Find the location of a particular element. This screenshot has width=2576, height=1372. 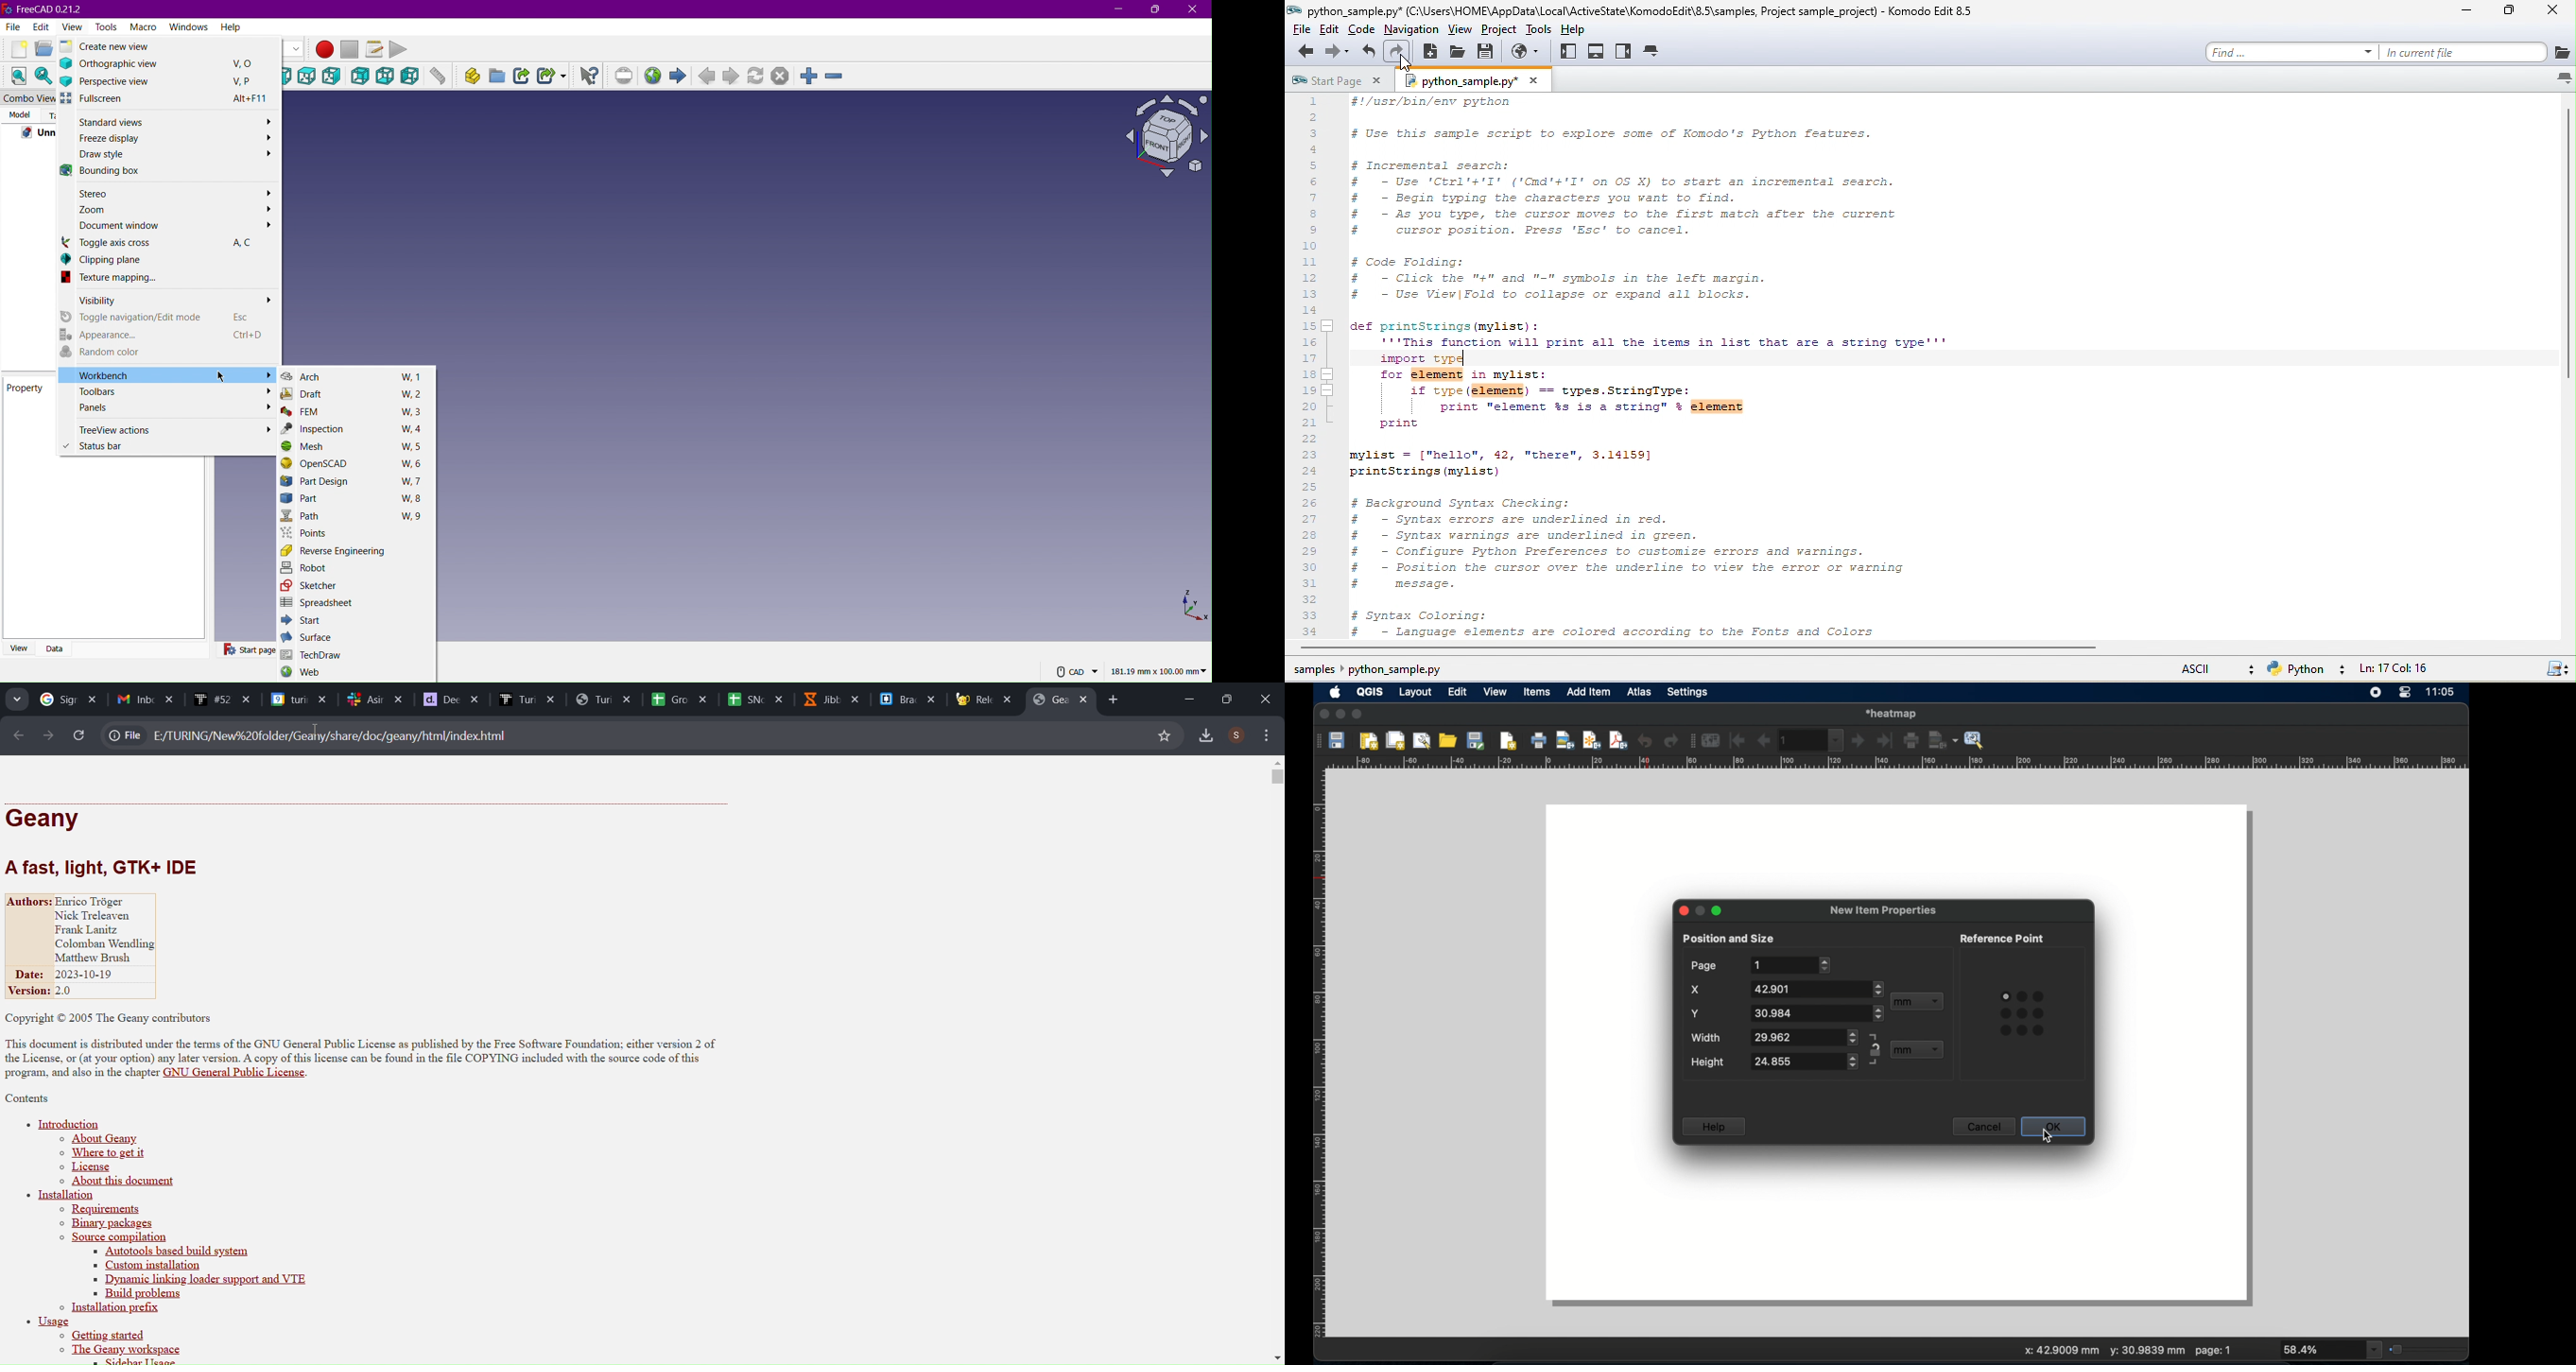

Panels is located at coordinates (167, 408).